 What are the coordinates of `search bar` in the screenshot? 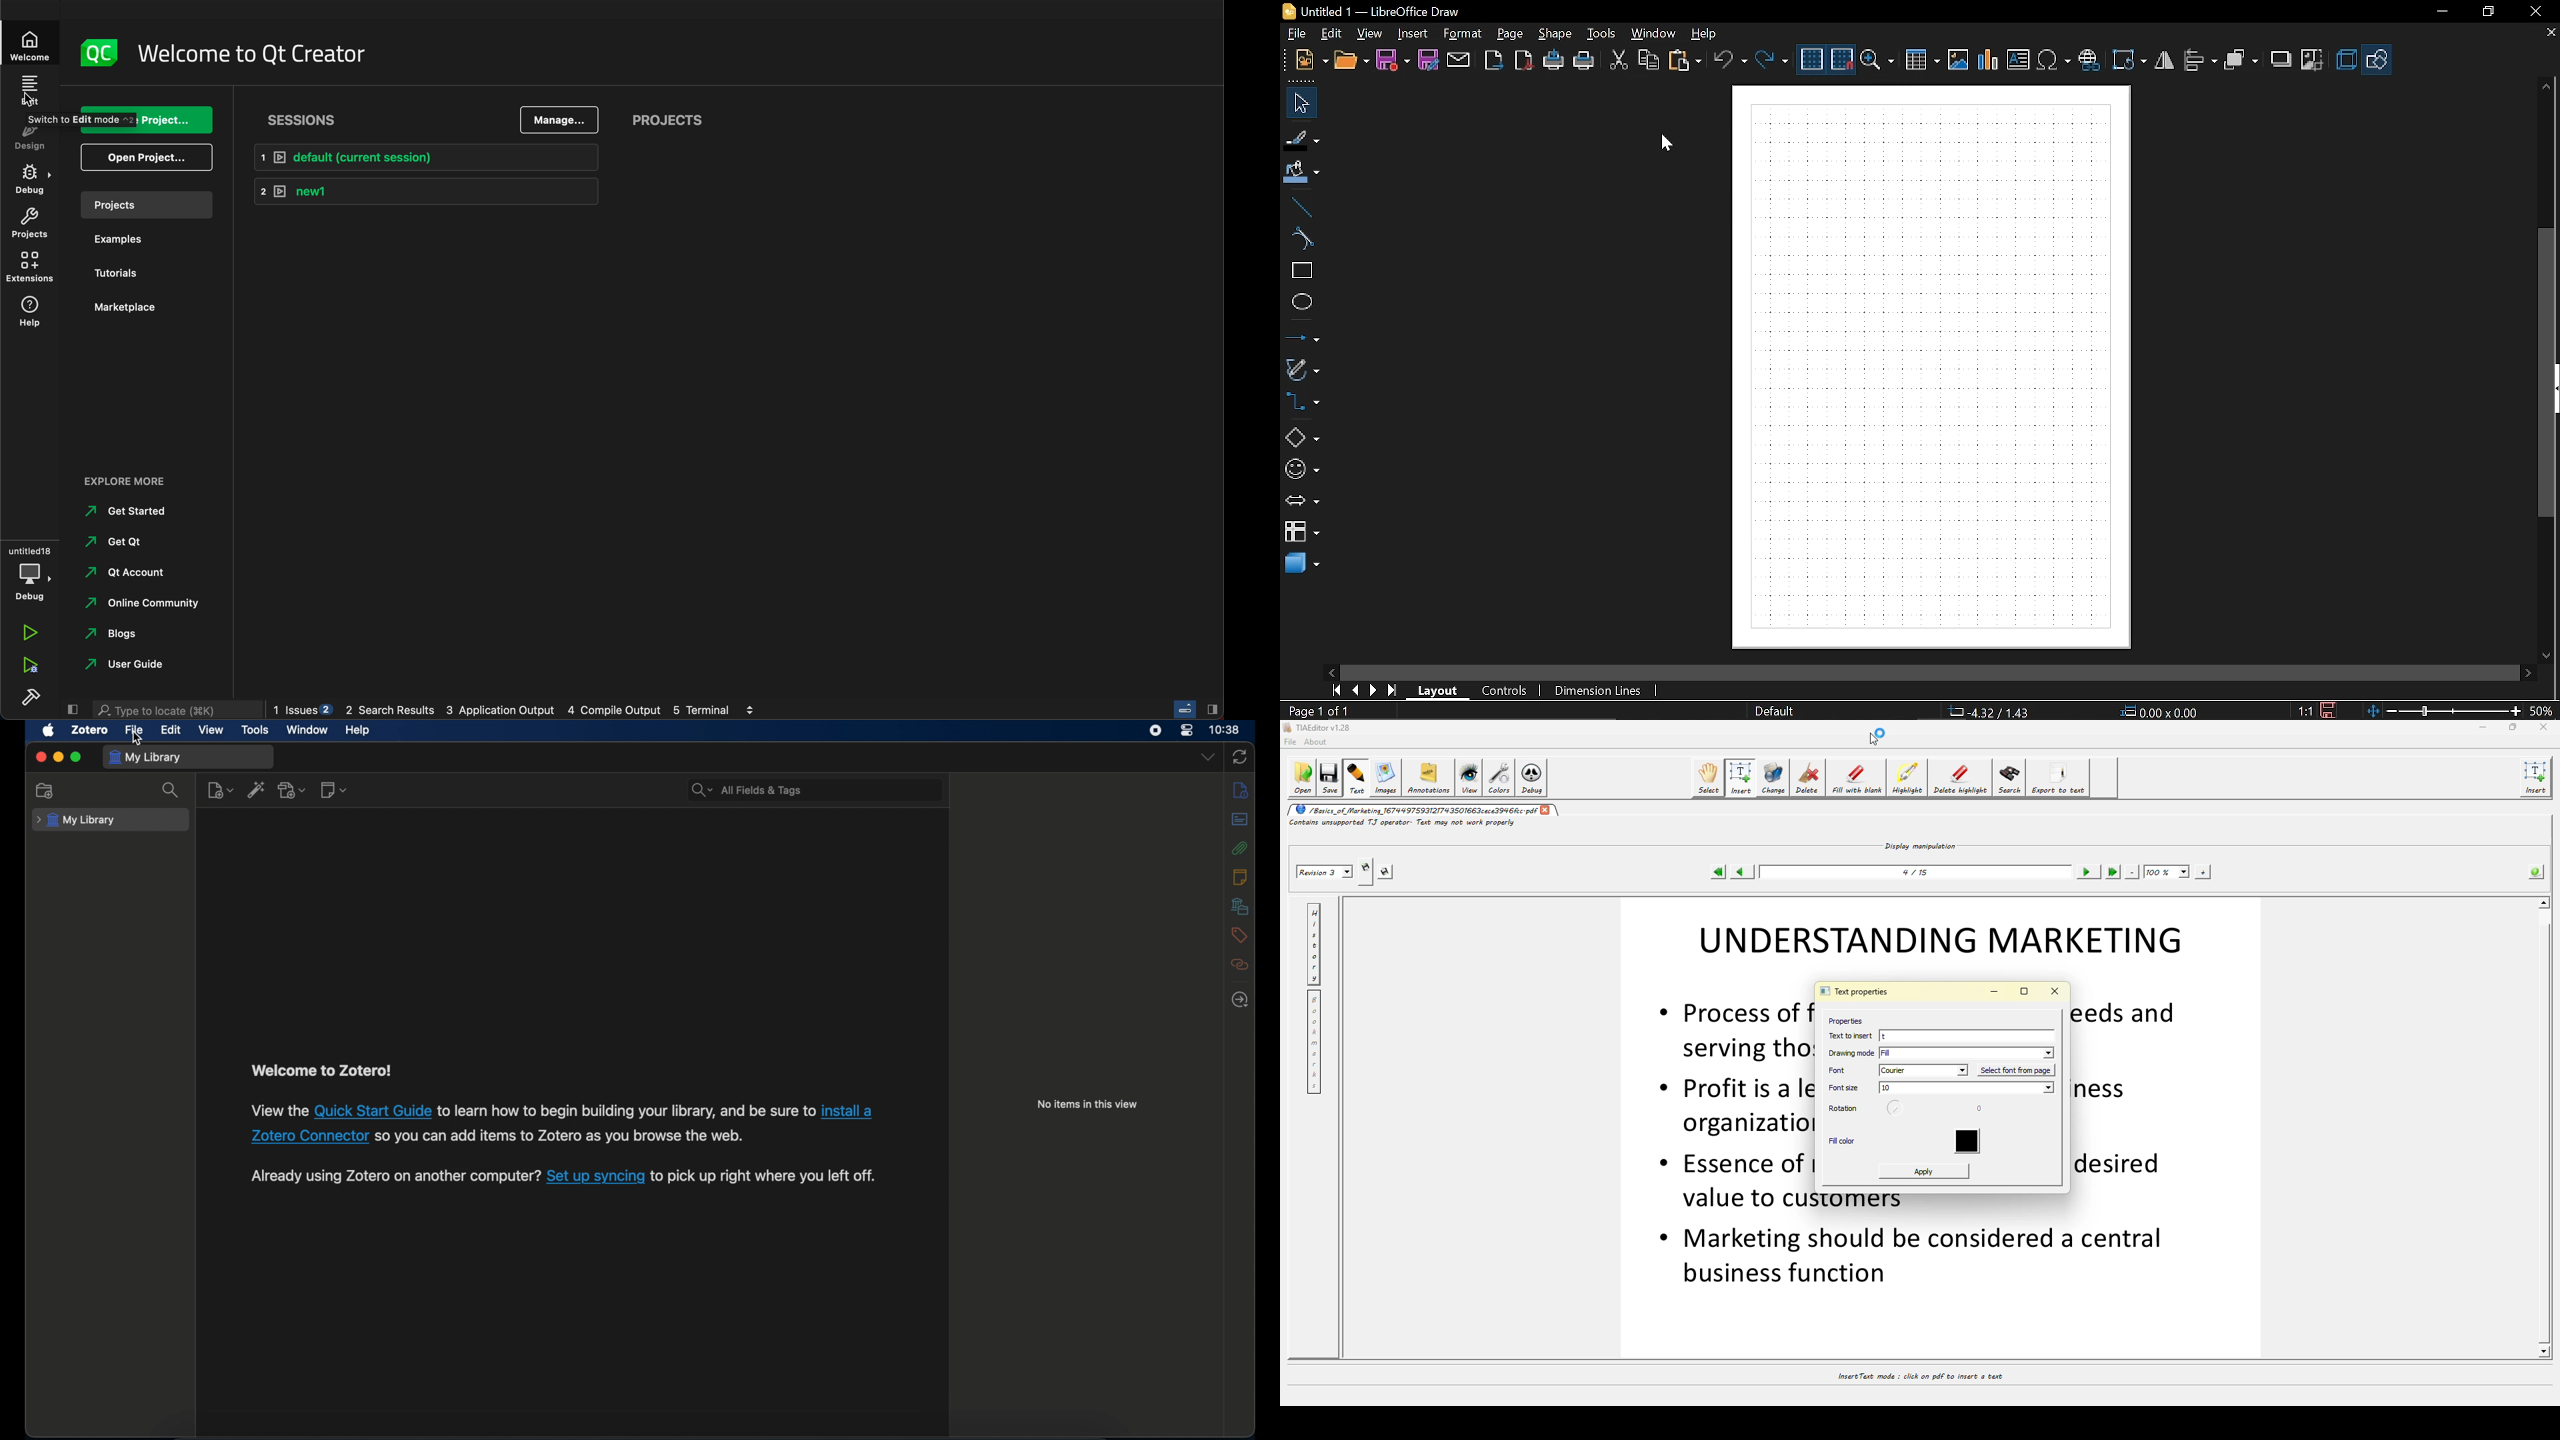 It's located at (809, 790).